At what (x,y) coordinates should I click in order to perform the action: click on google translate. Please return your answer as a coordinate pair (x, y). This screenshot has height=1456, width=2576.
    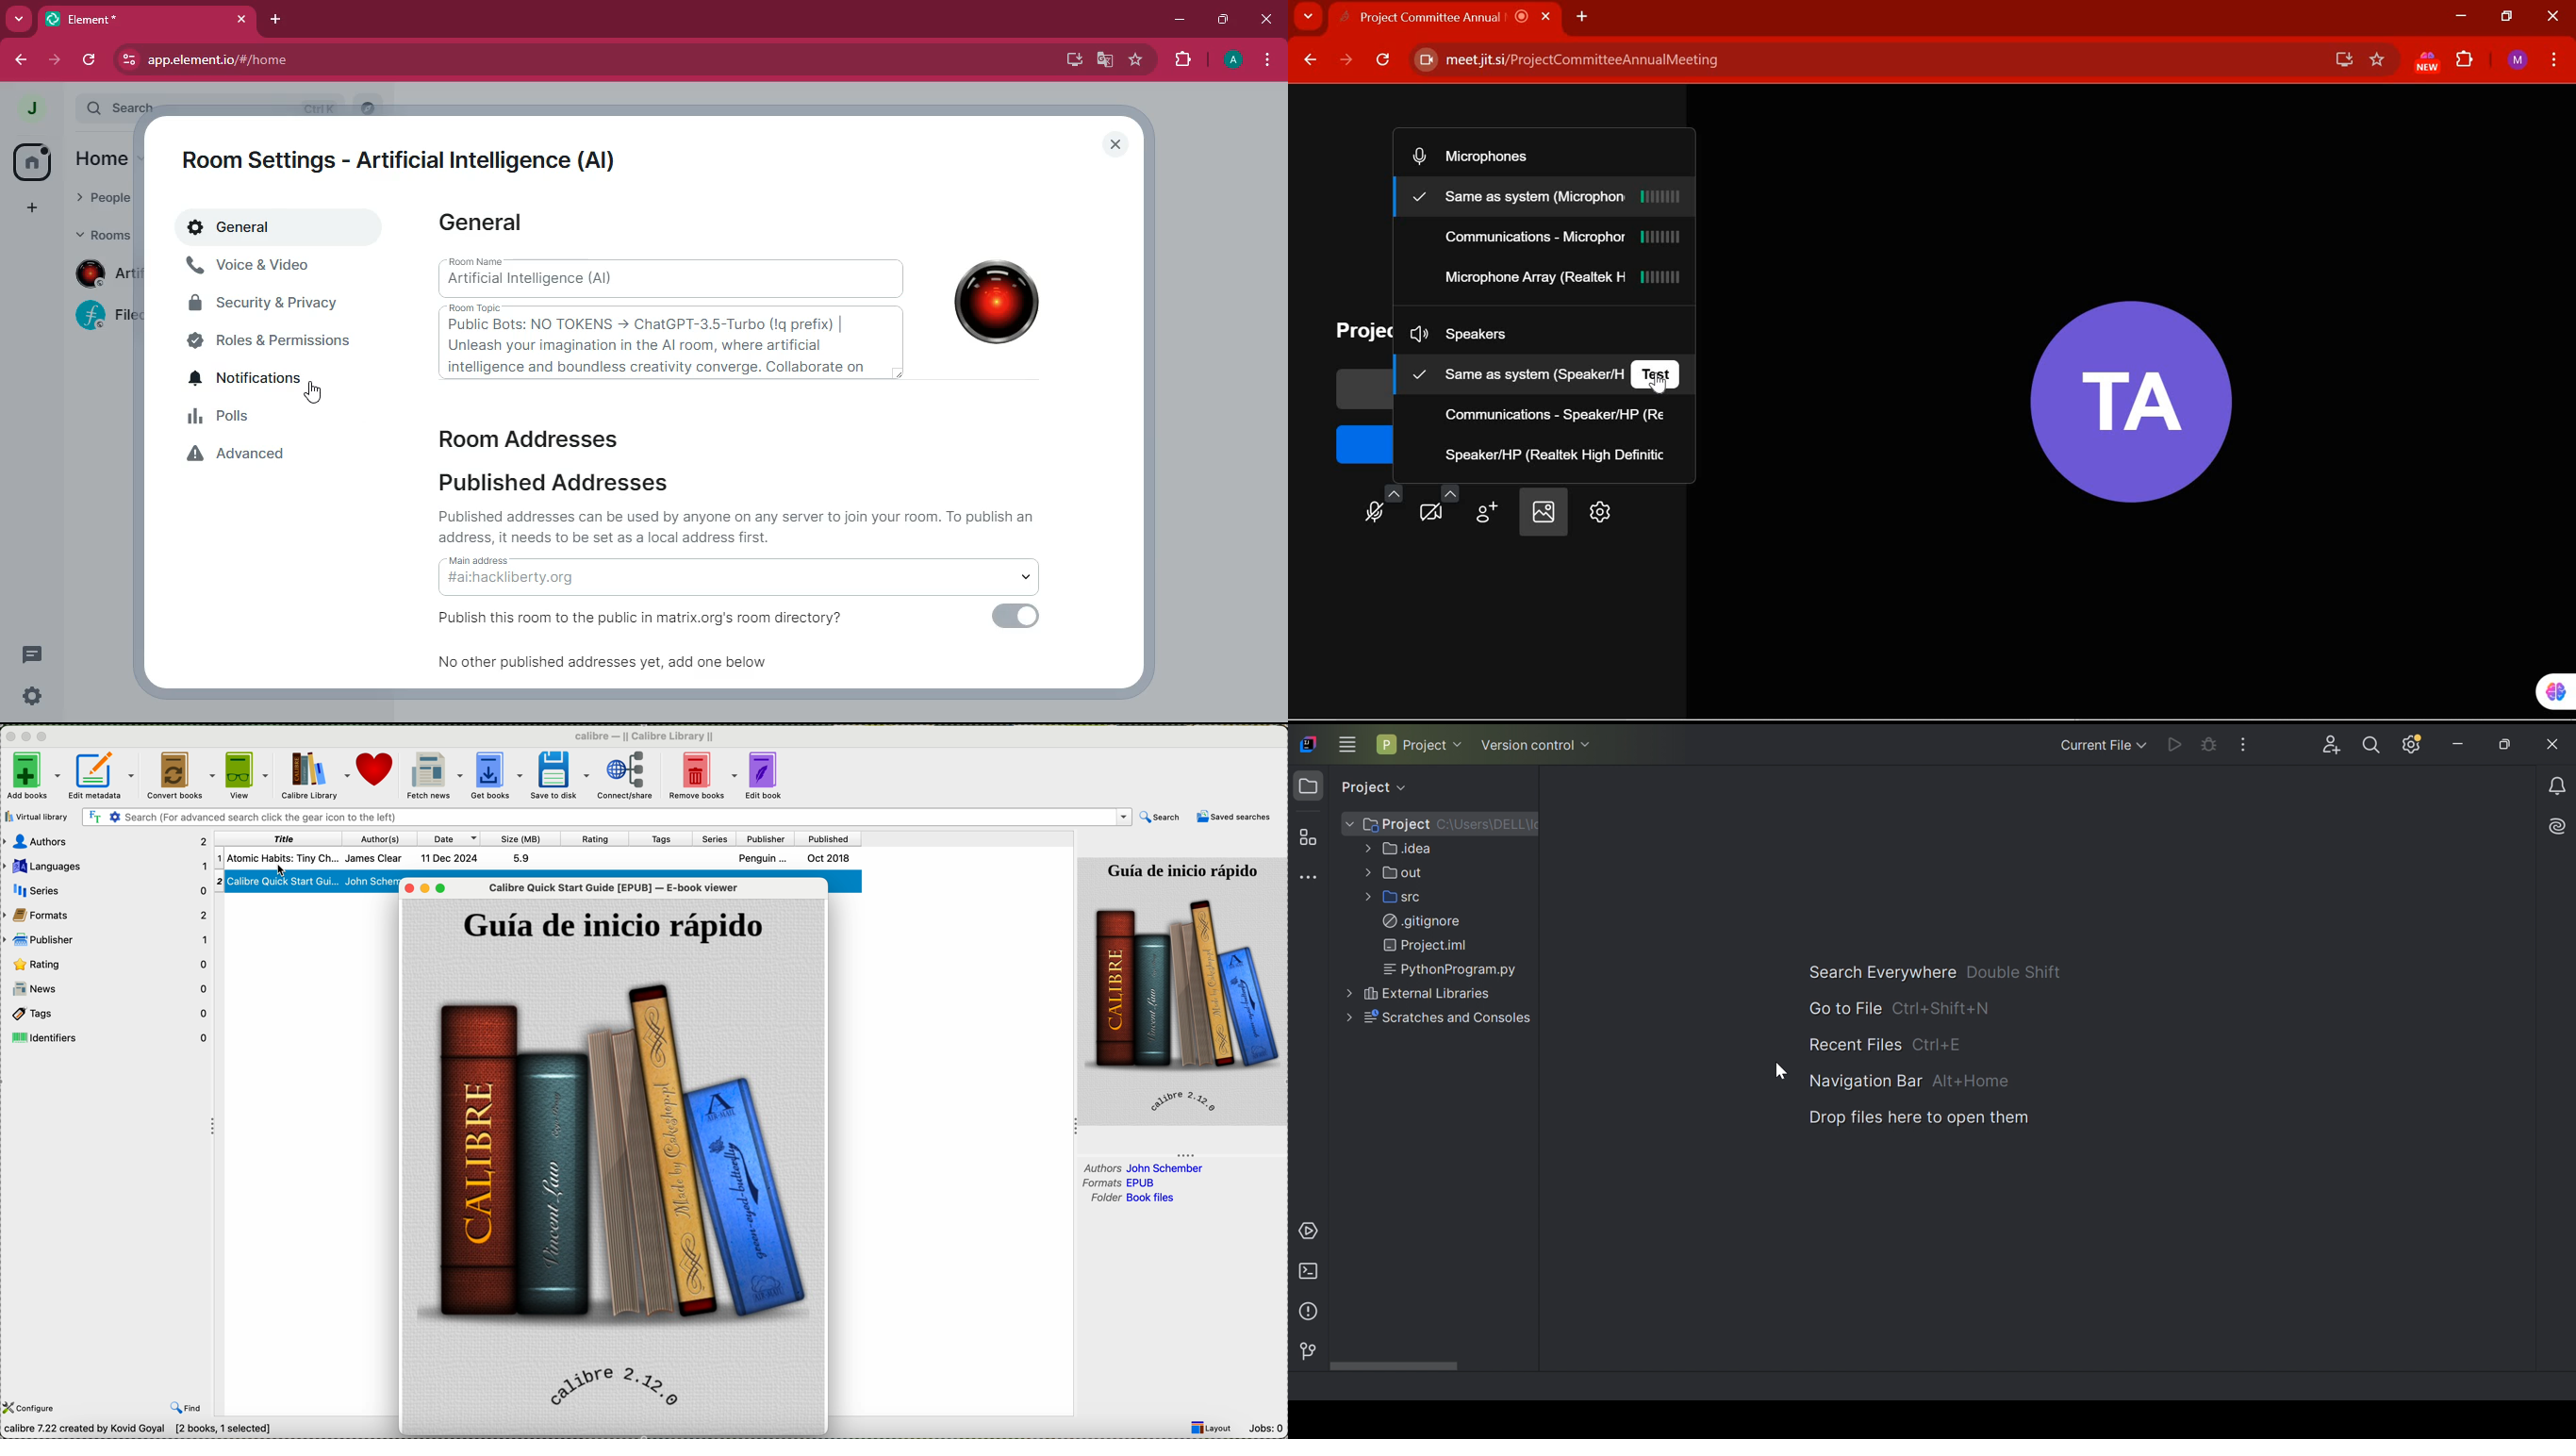
    Looking at the image, I should click on (1103, 62).